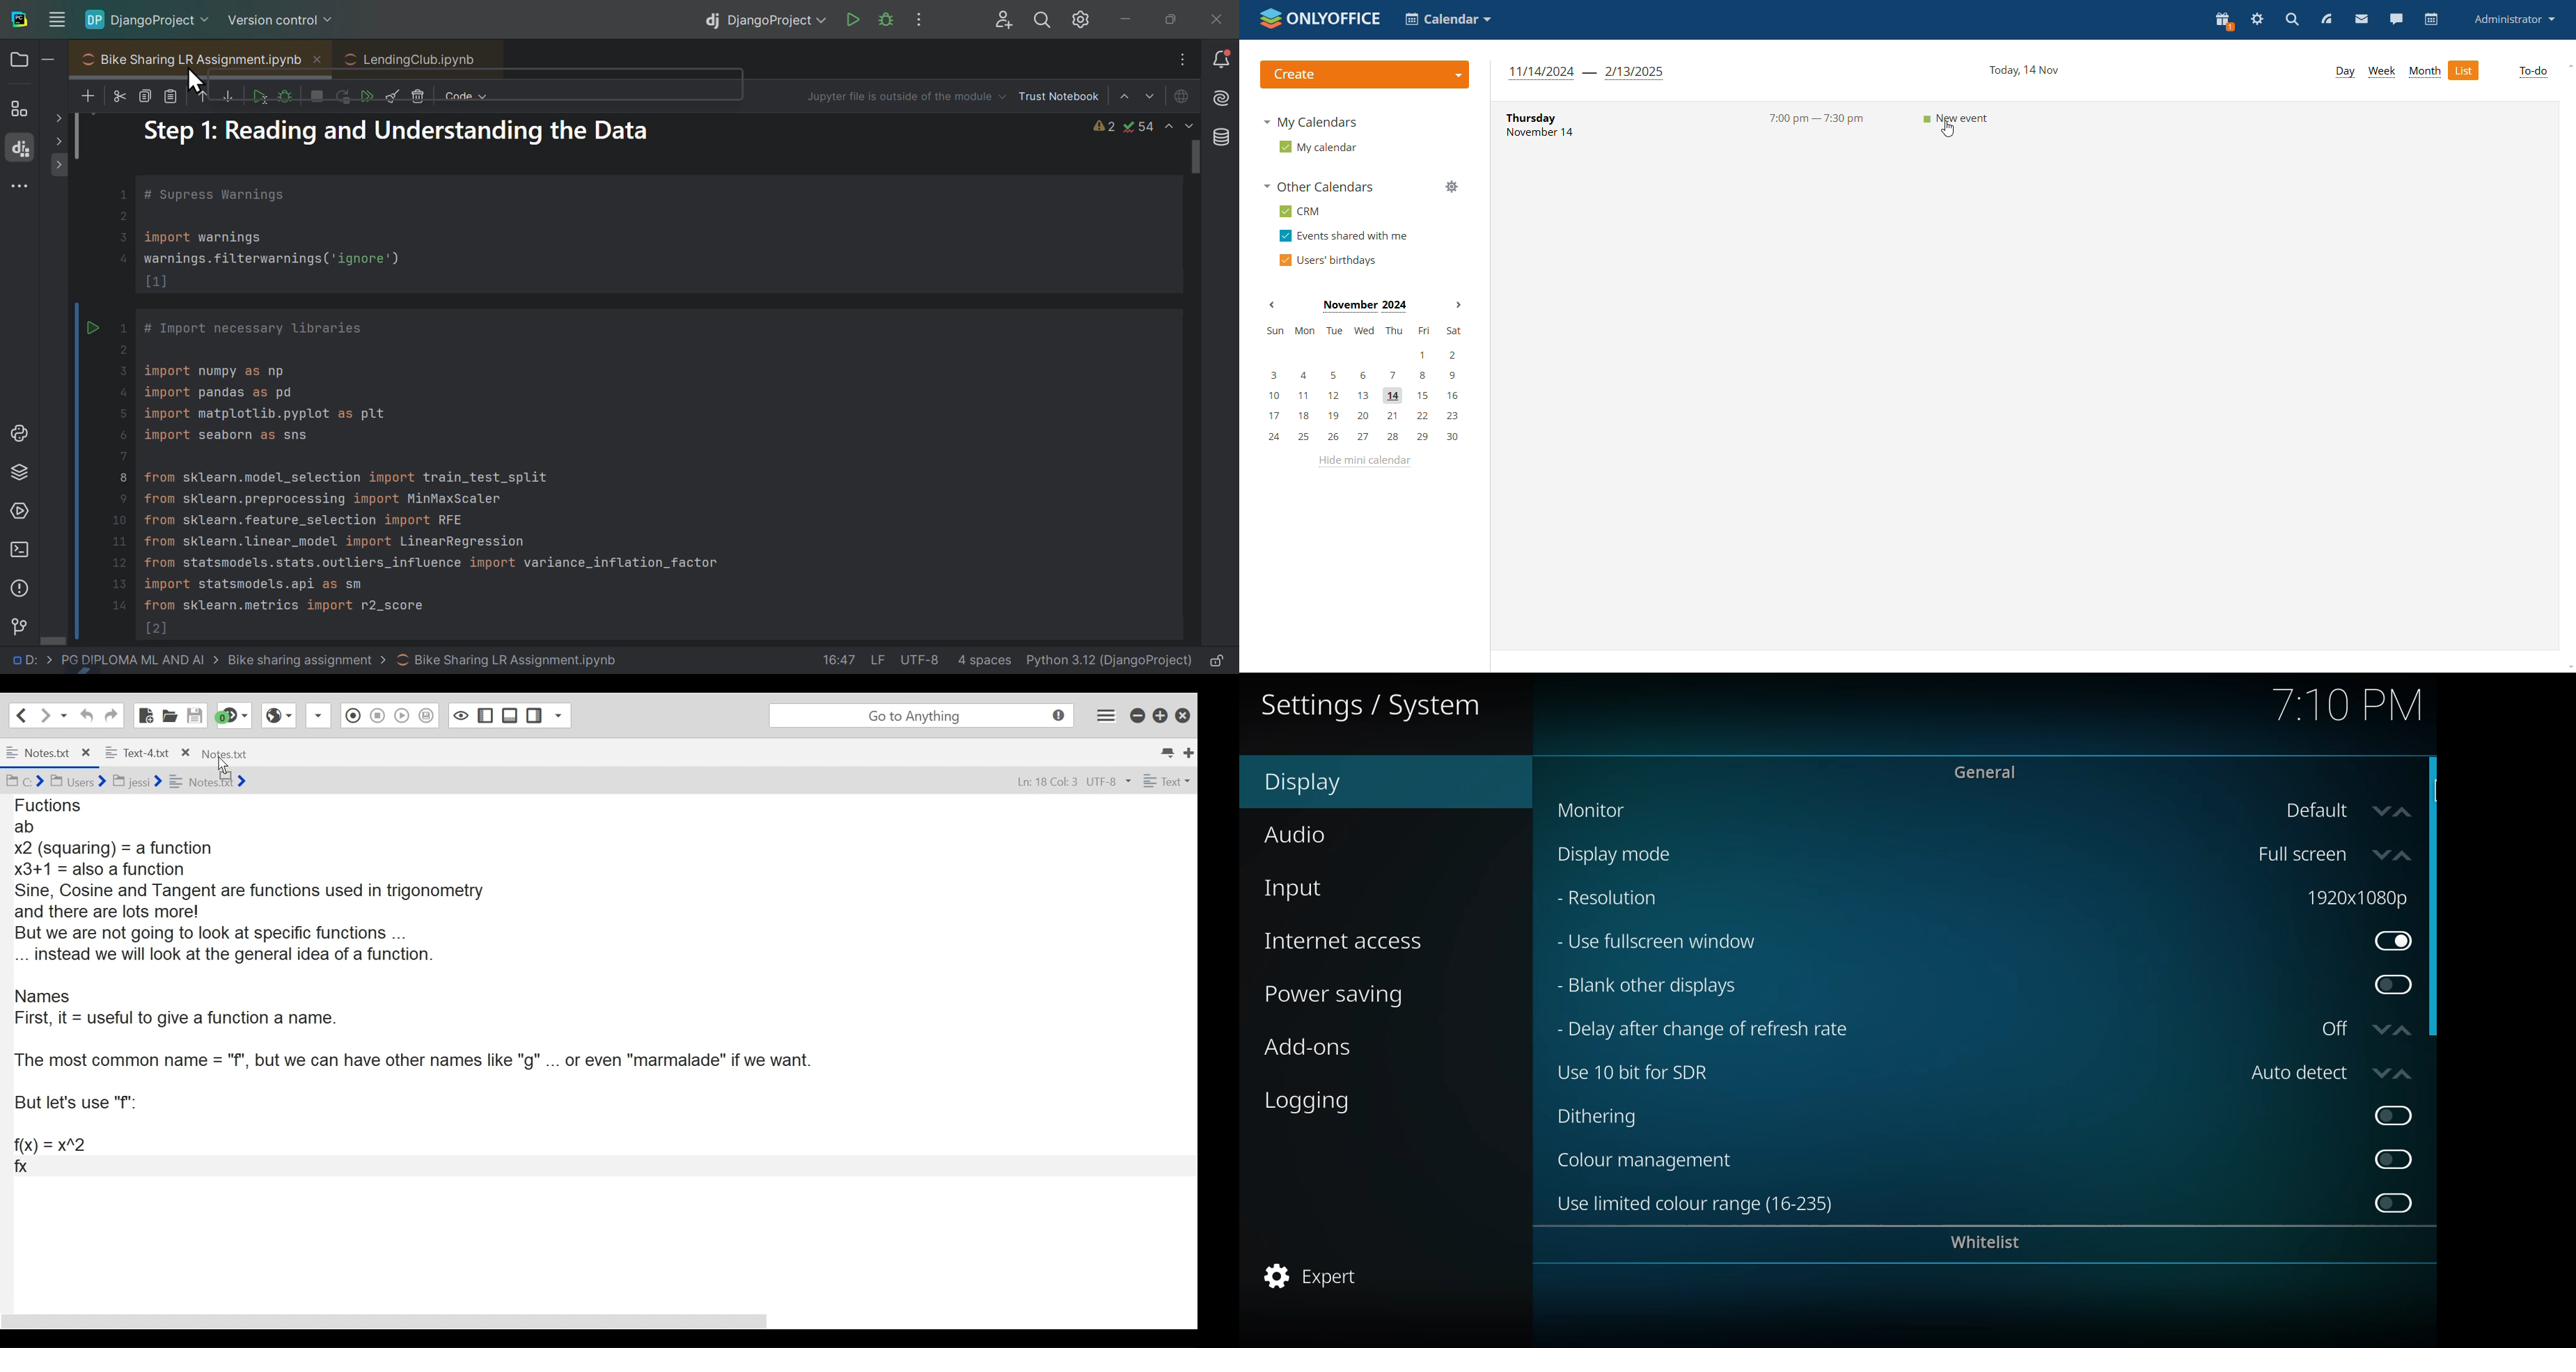 This screenshot has height=1372, width=2576. Describe the element at coordinates (1987, 1242) in the screenshot. I see `whitelist` at that location.